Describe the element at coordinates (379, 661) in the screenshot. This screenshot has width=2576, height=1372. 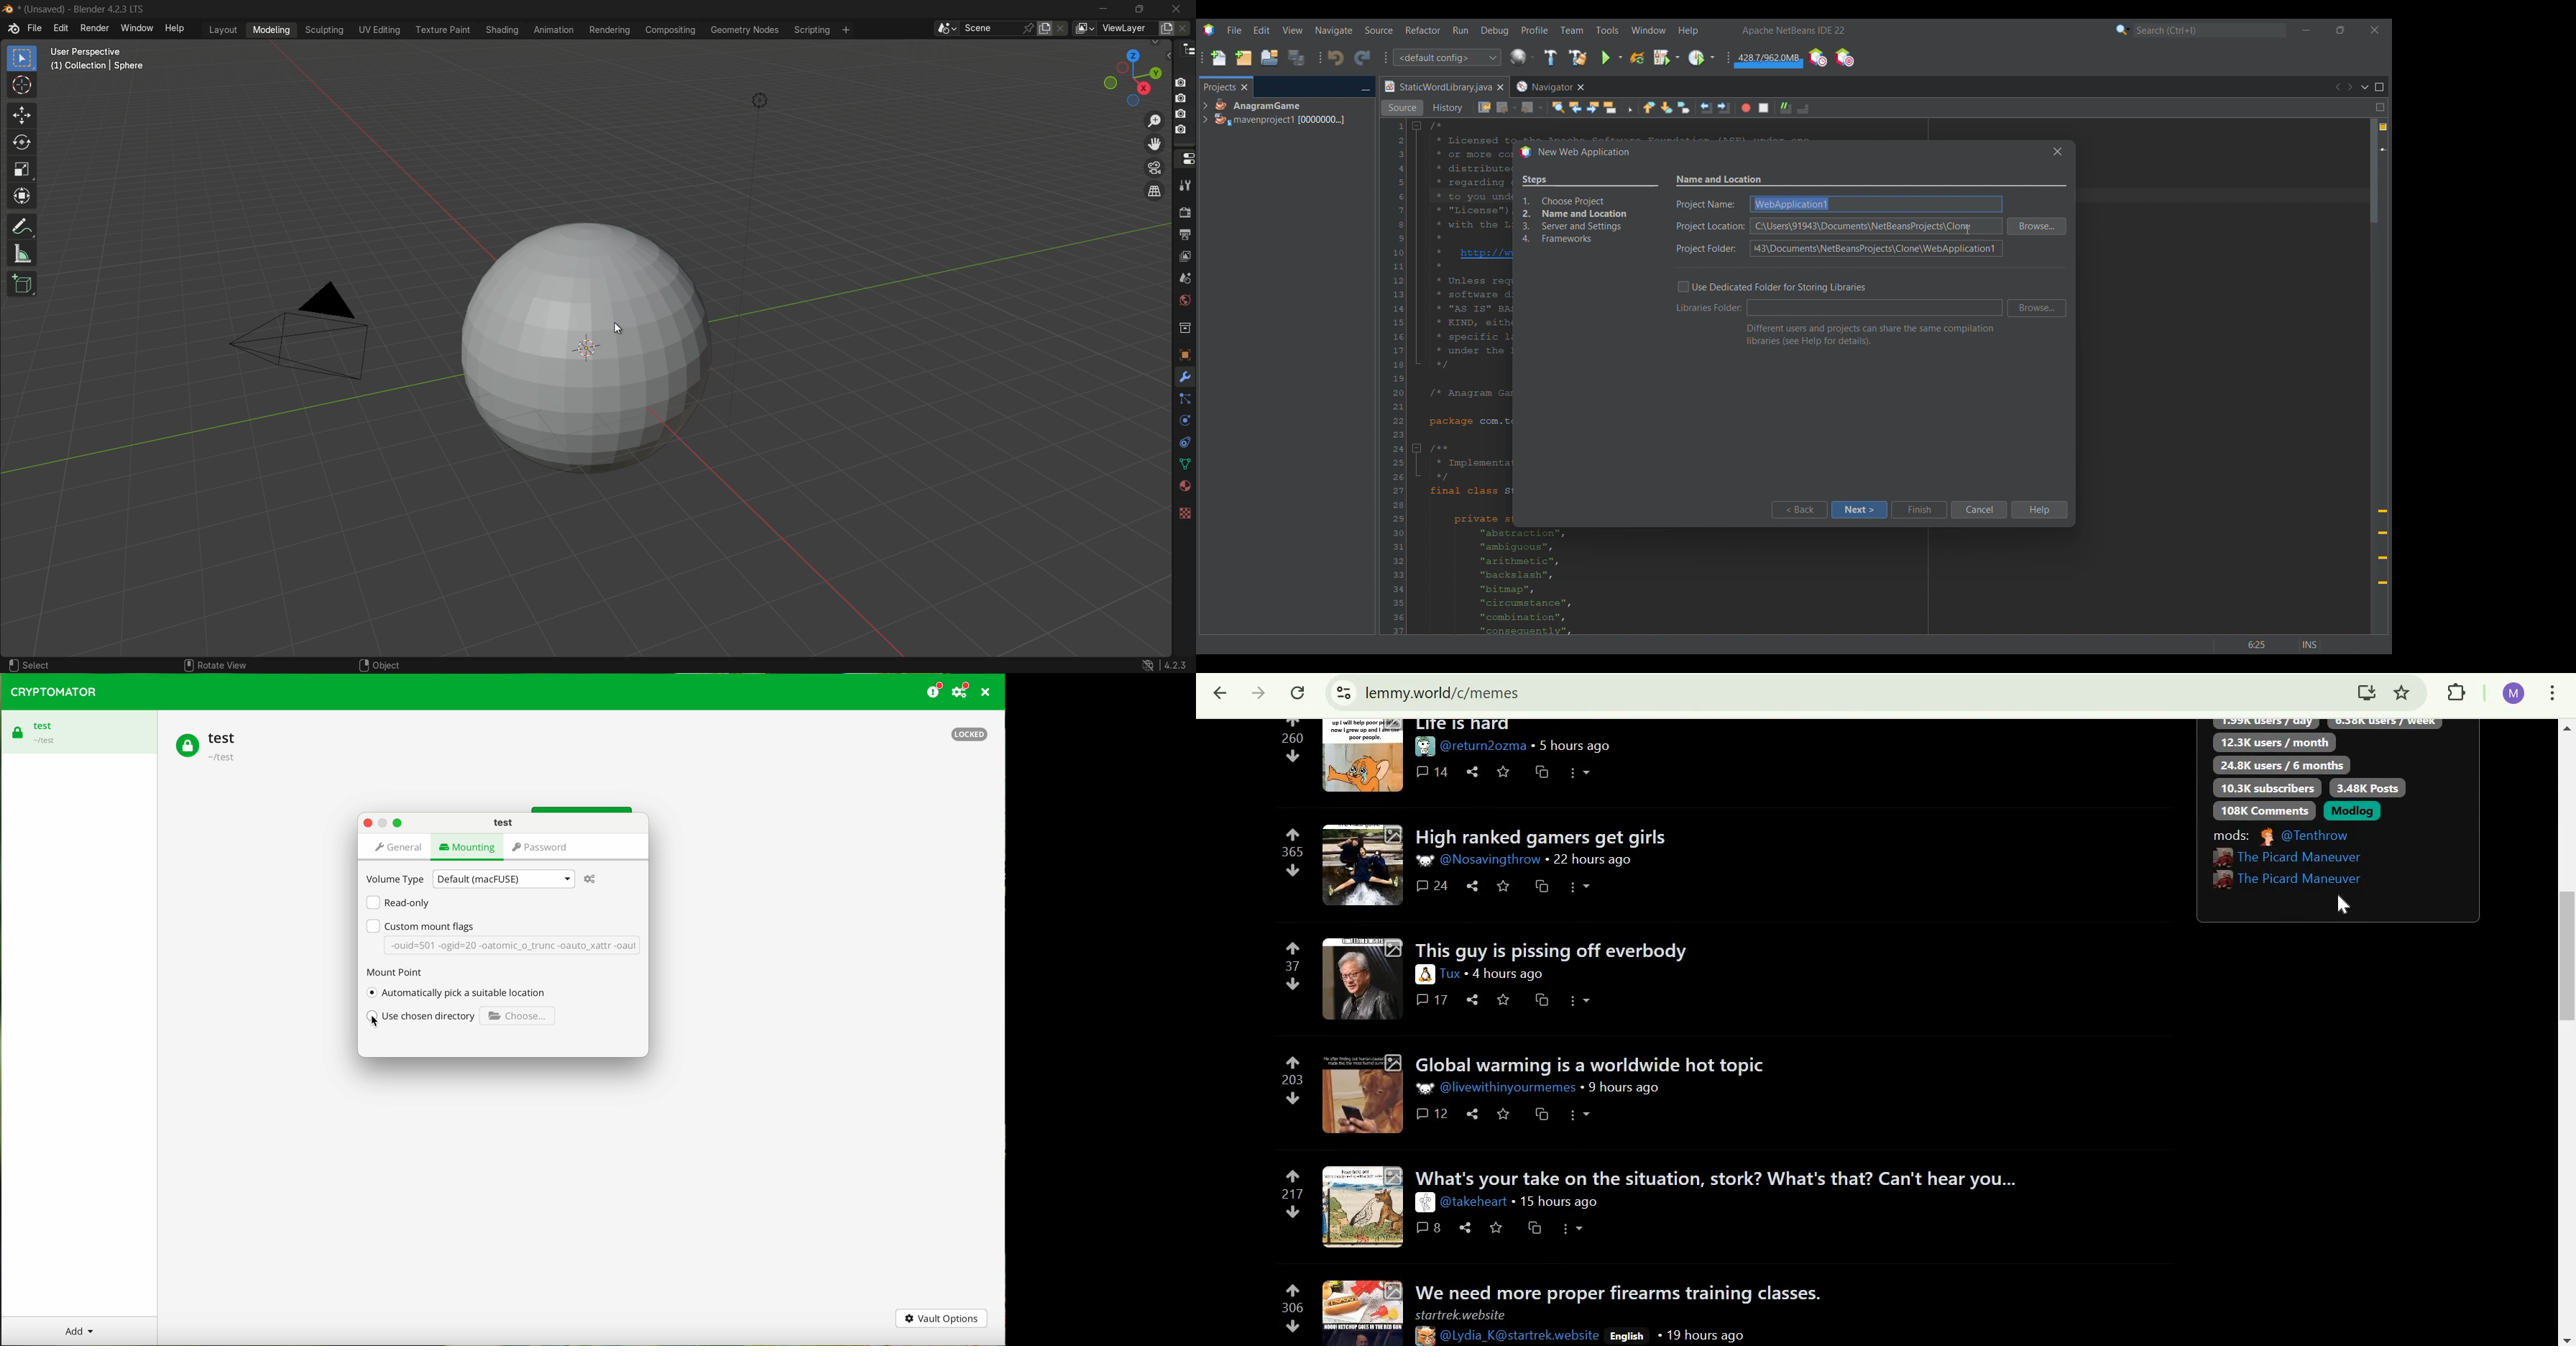
I see `object` at that location.